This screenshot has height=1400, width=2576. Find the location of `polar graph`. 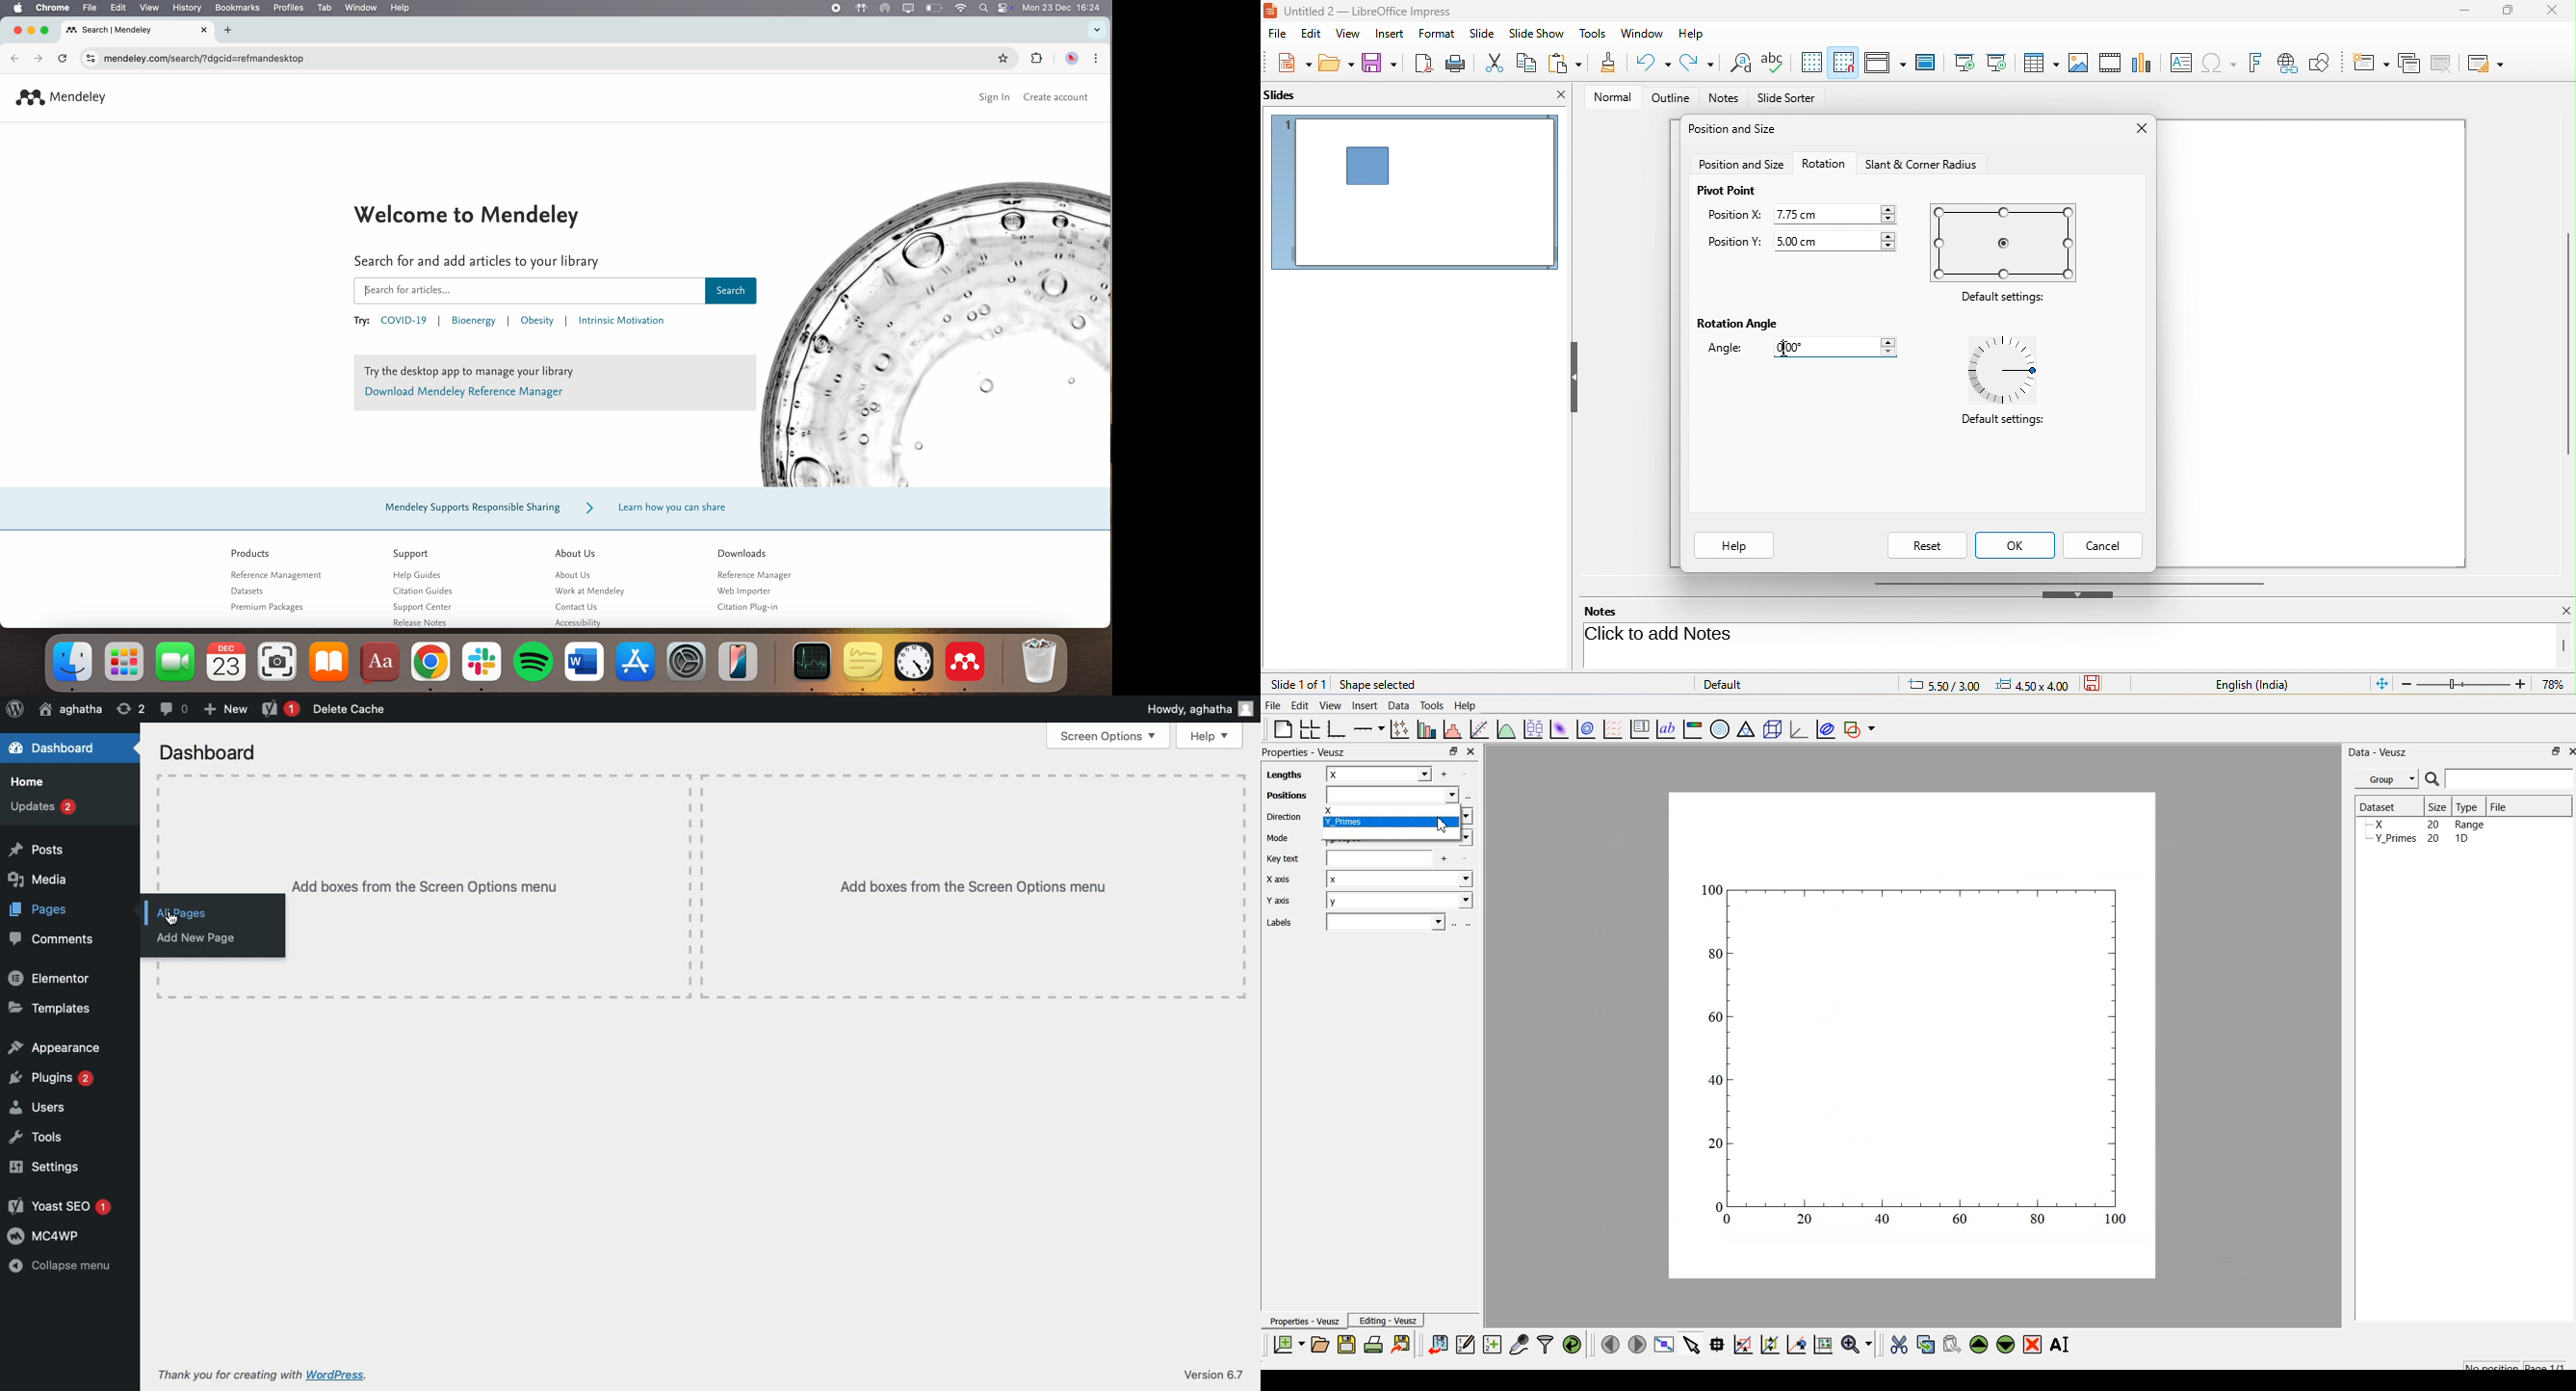

polar graph is located at coordinates (1722, 730).